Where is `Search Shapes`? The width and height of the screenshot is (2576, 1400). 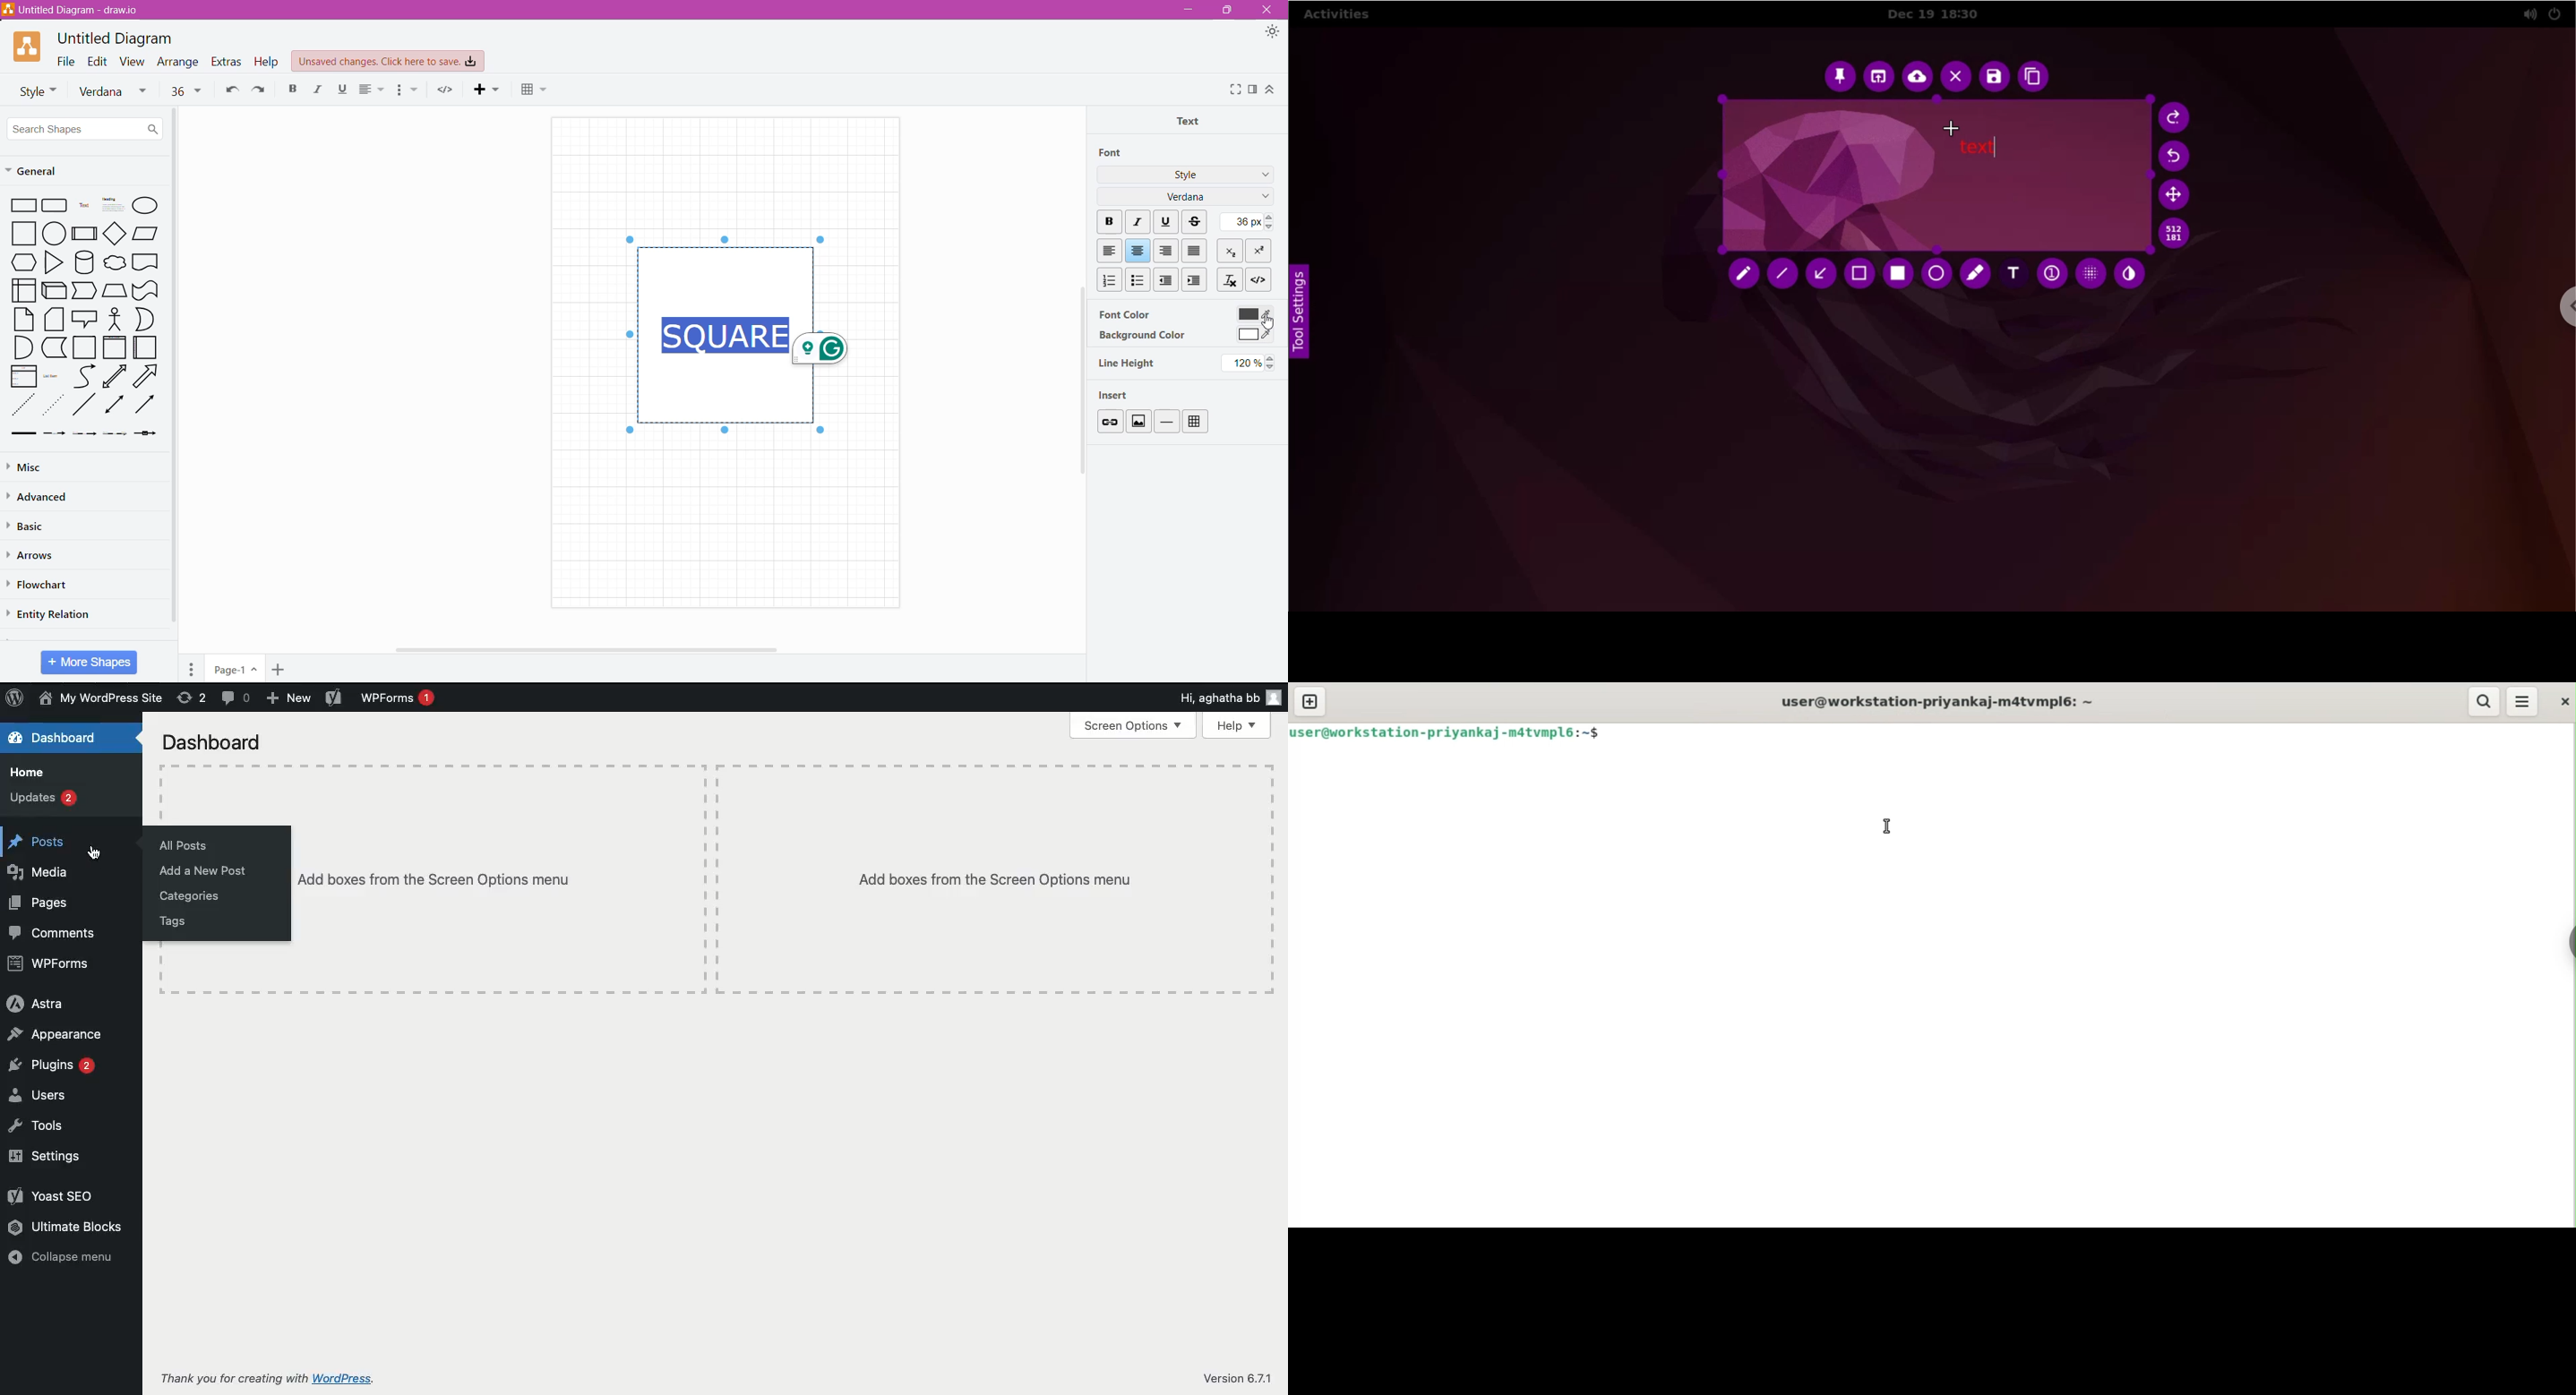 Search Shapes is located at coordinates (85, 128).